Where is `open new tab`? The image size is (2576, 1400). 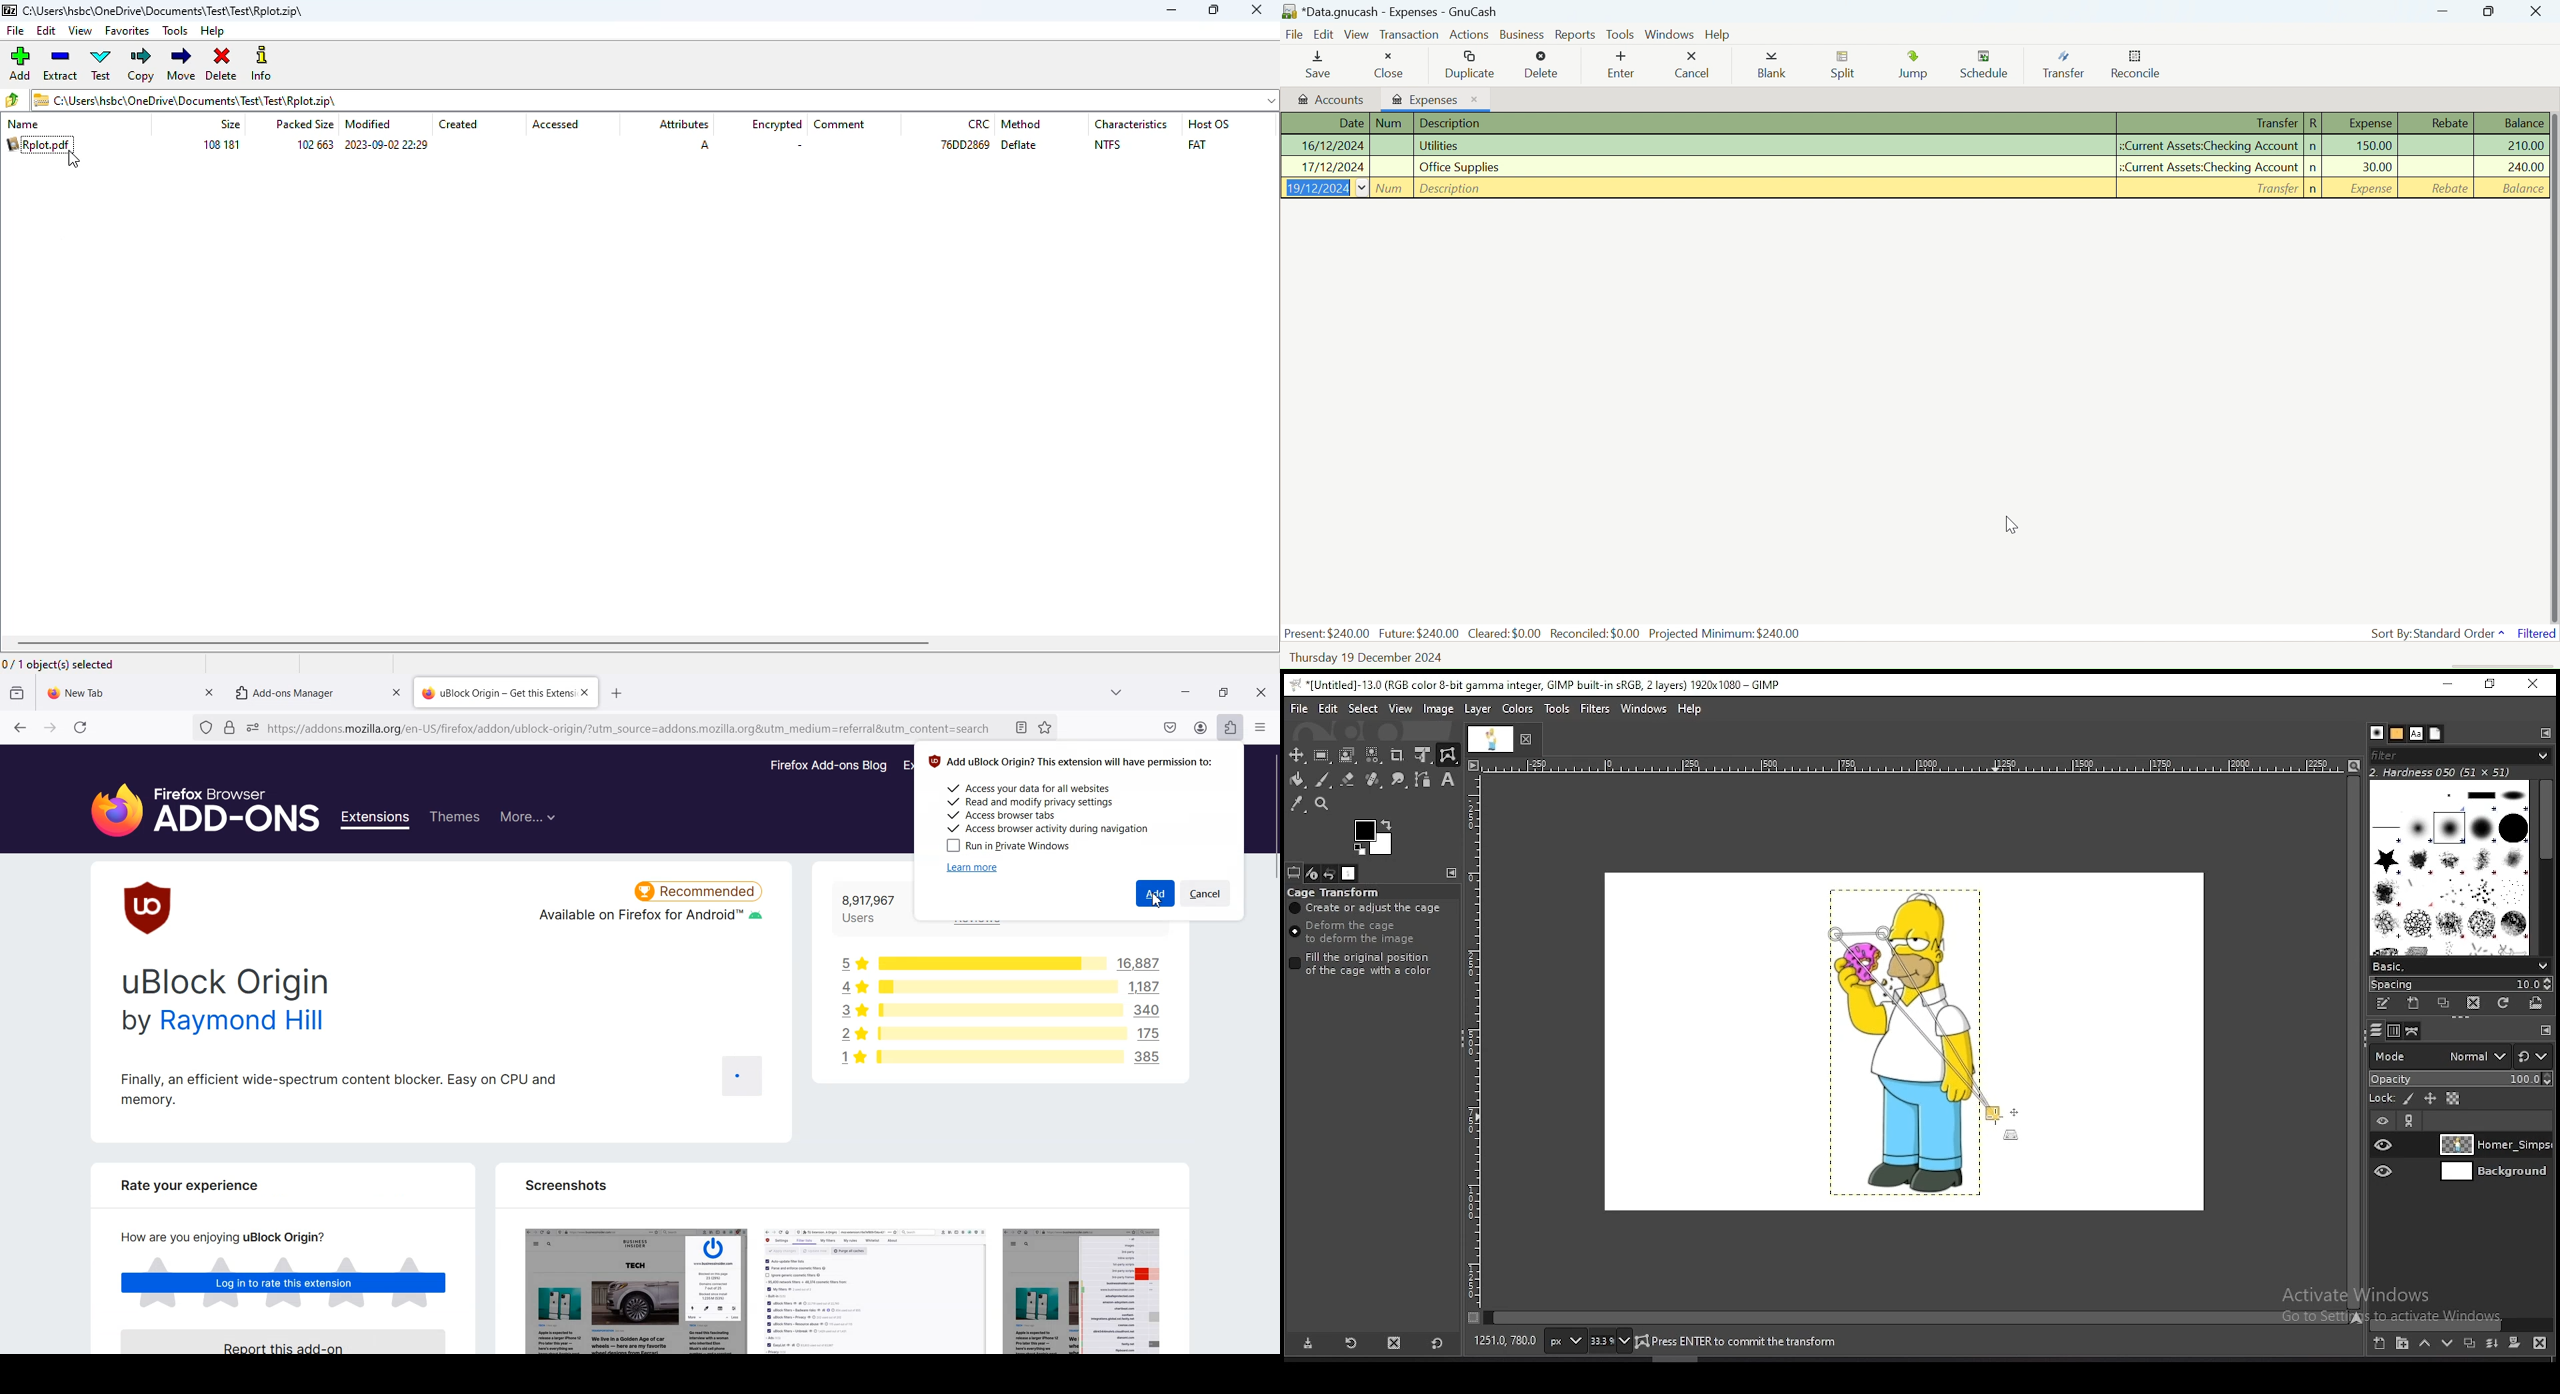 open new tab is located at coordinates (619, 691).